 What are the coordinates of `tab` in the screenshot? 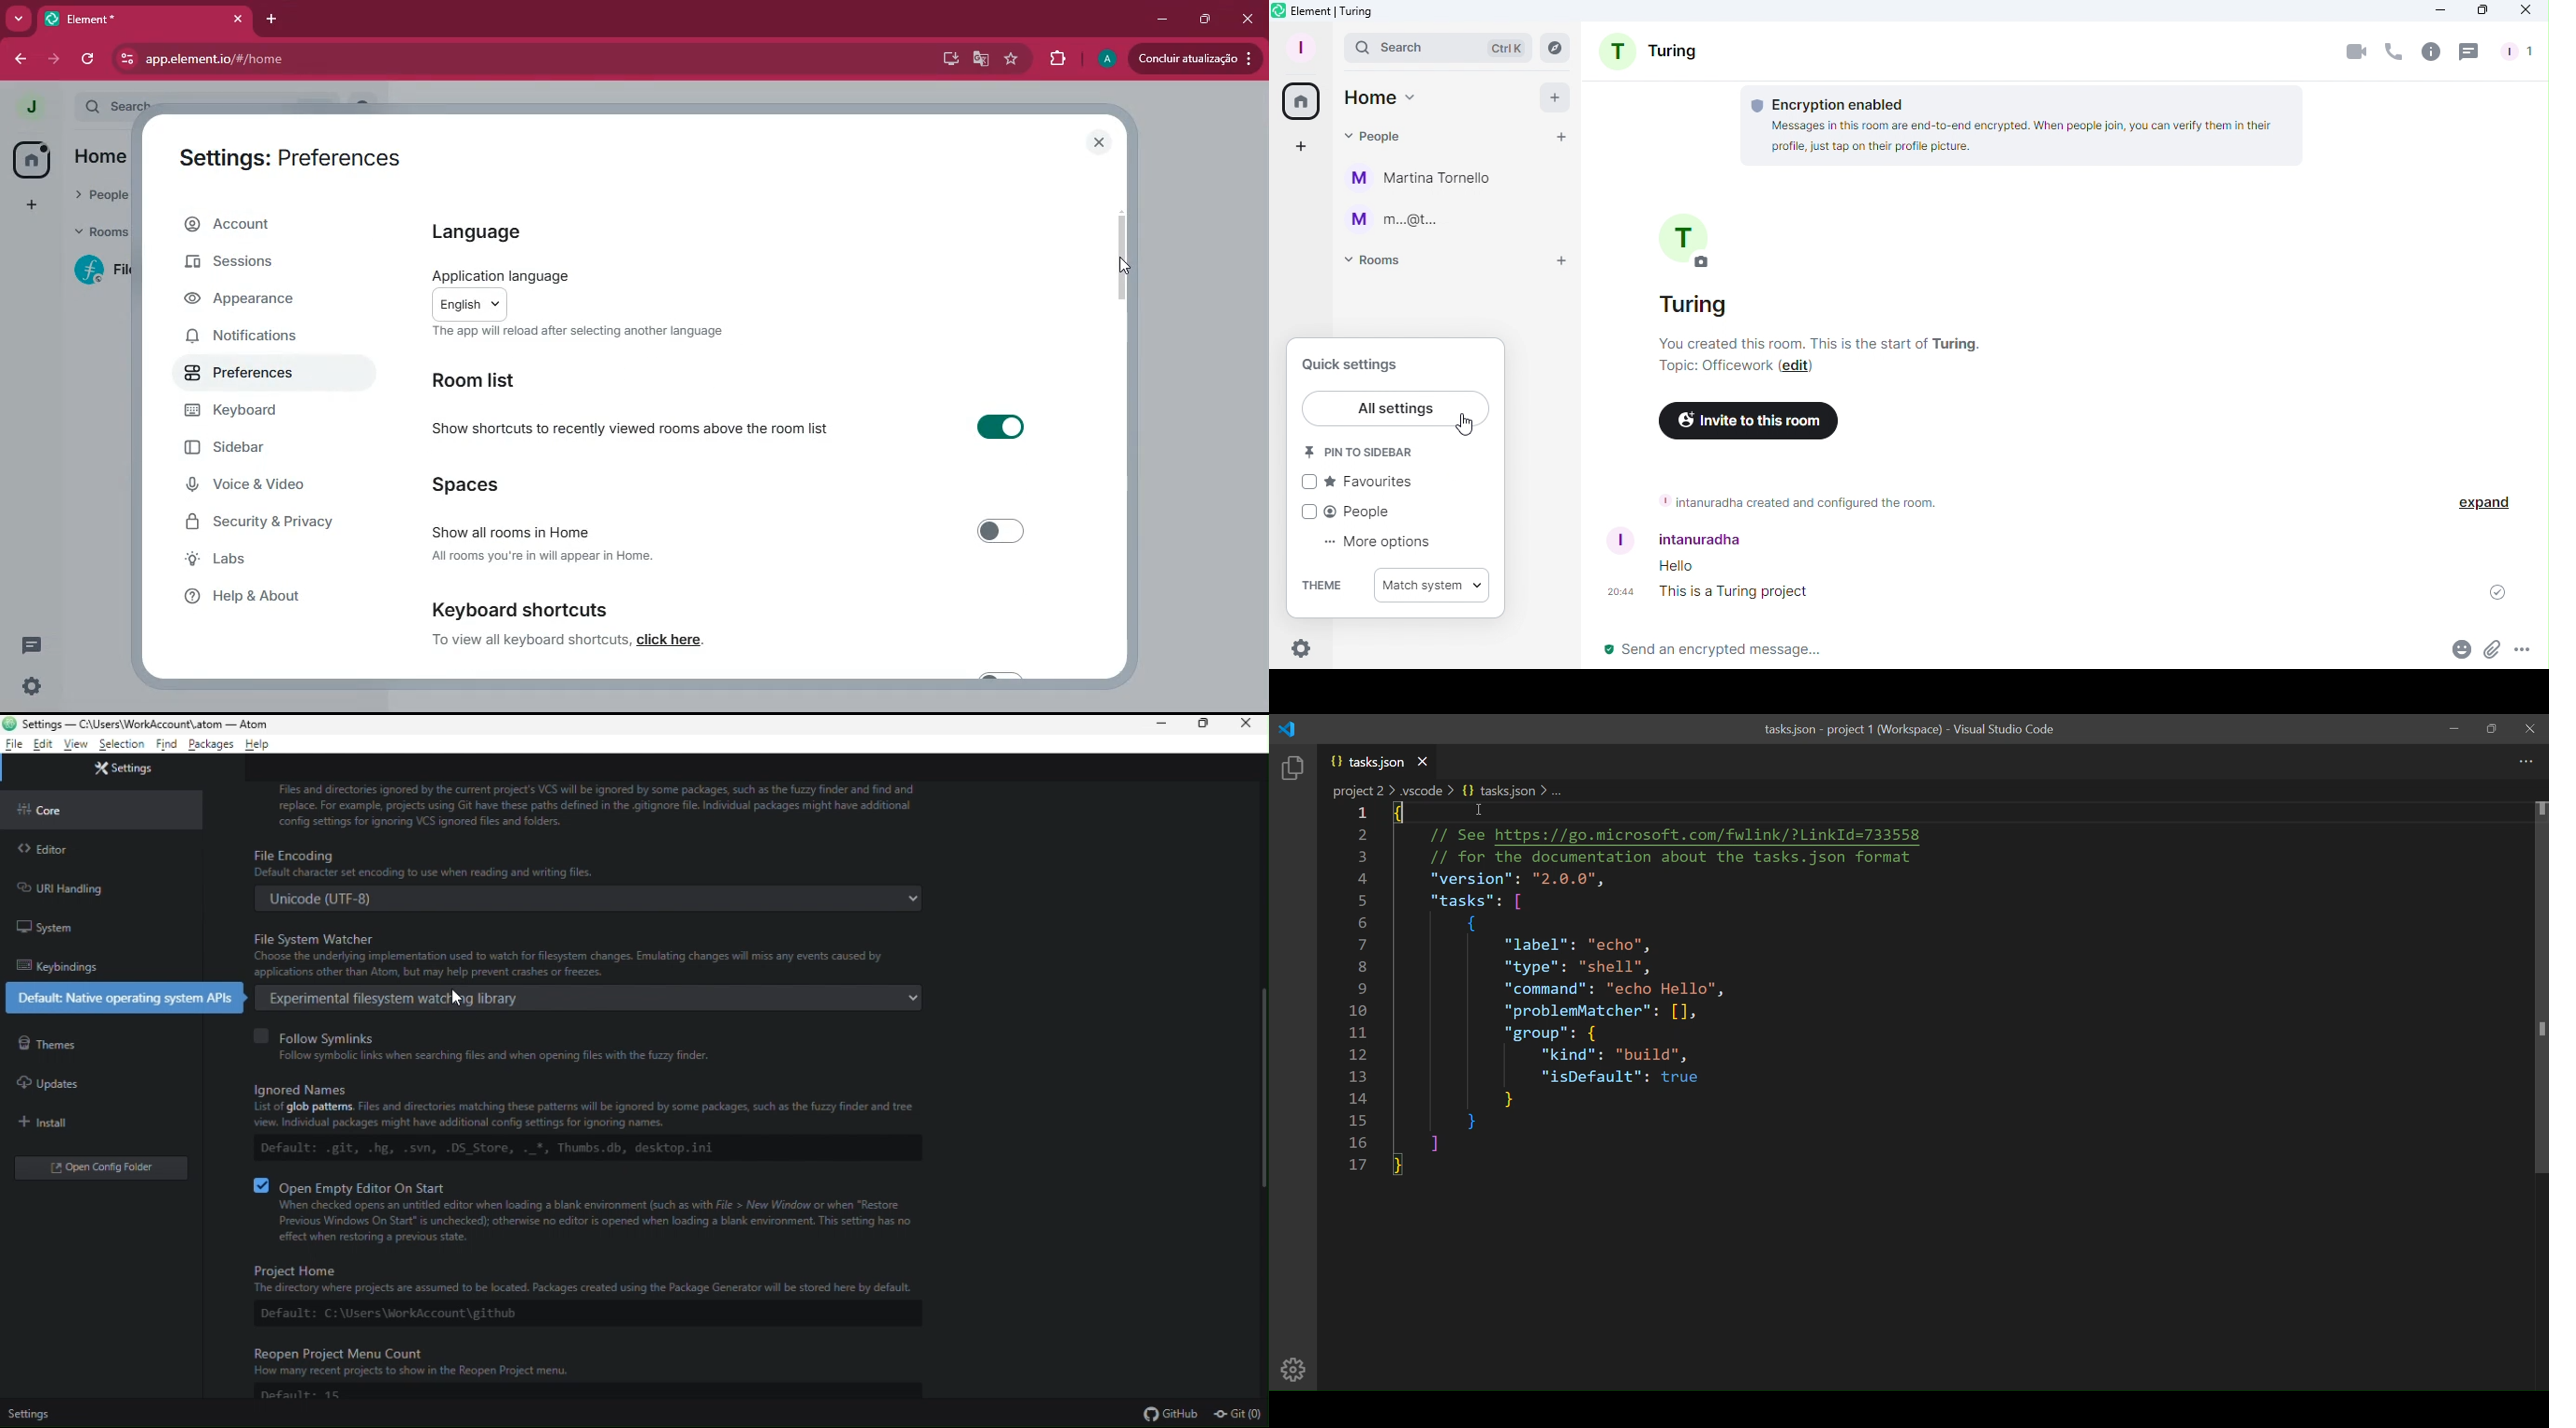 It's located at (146, 19).